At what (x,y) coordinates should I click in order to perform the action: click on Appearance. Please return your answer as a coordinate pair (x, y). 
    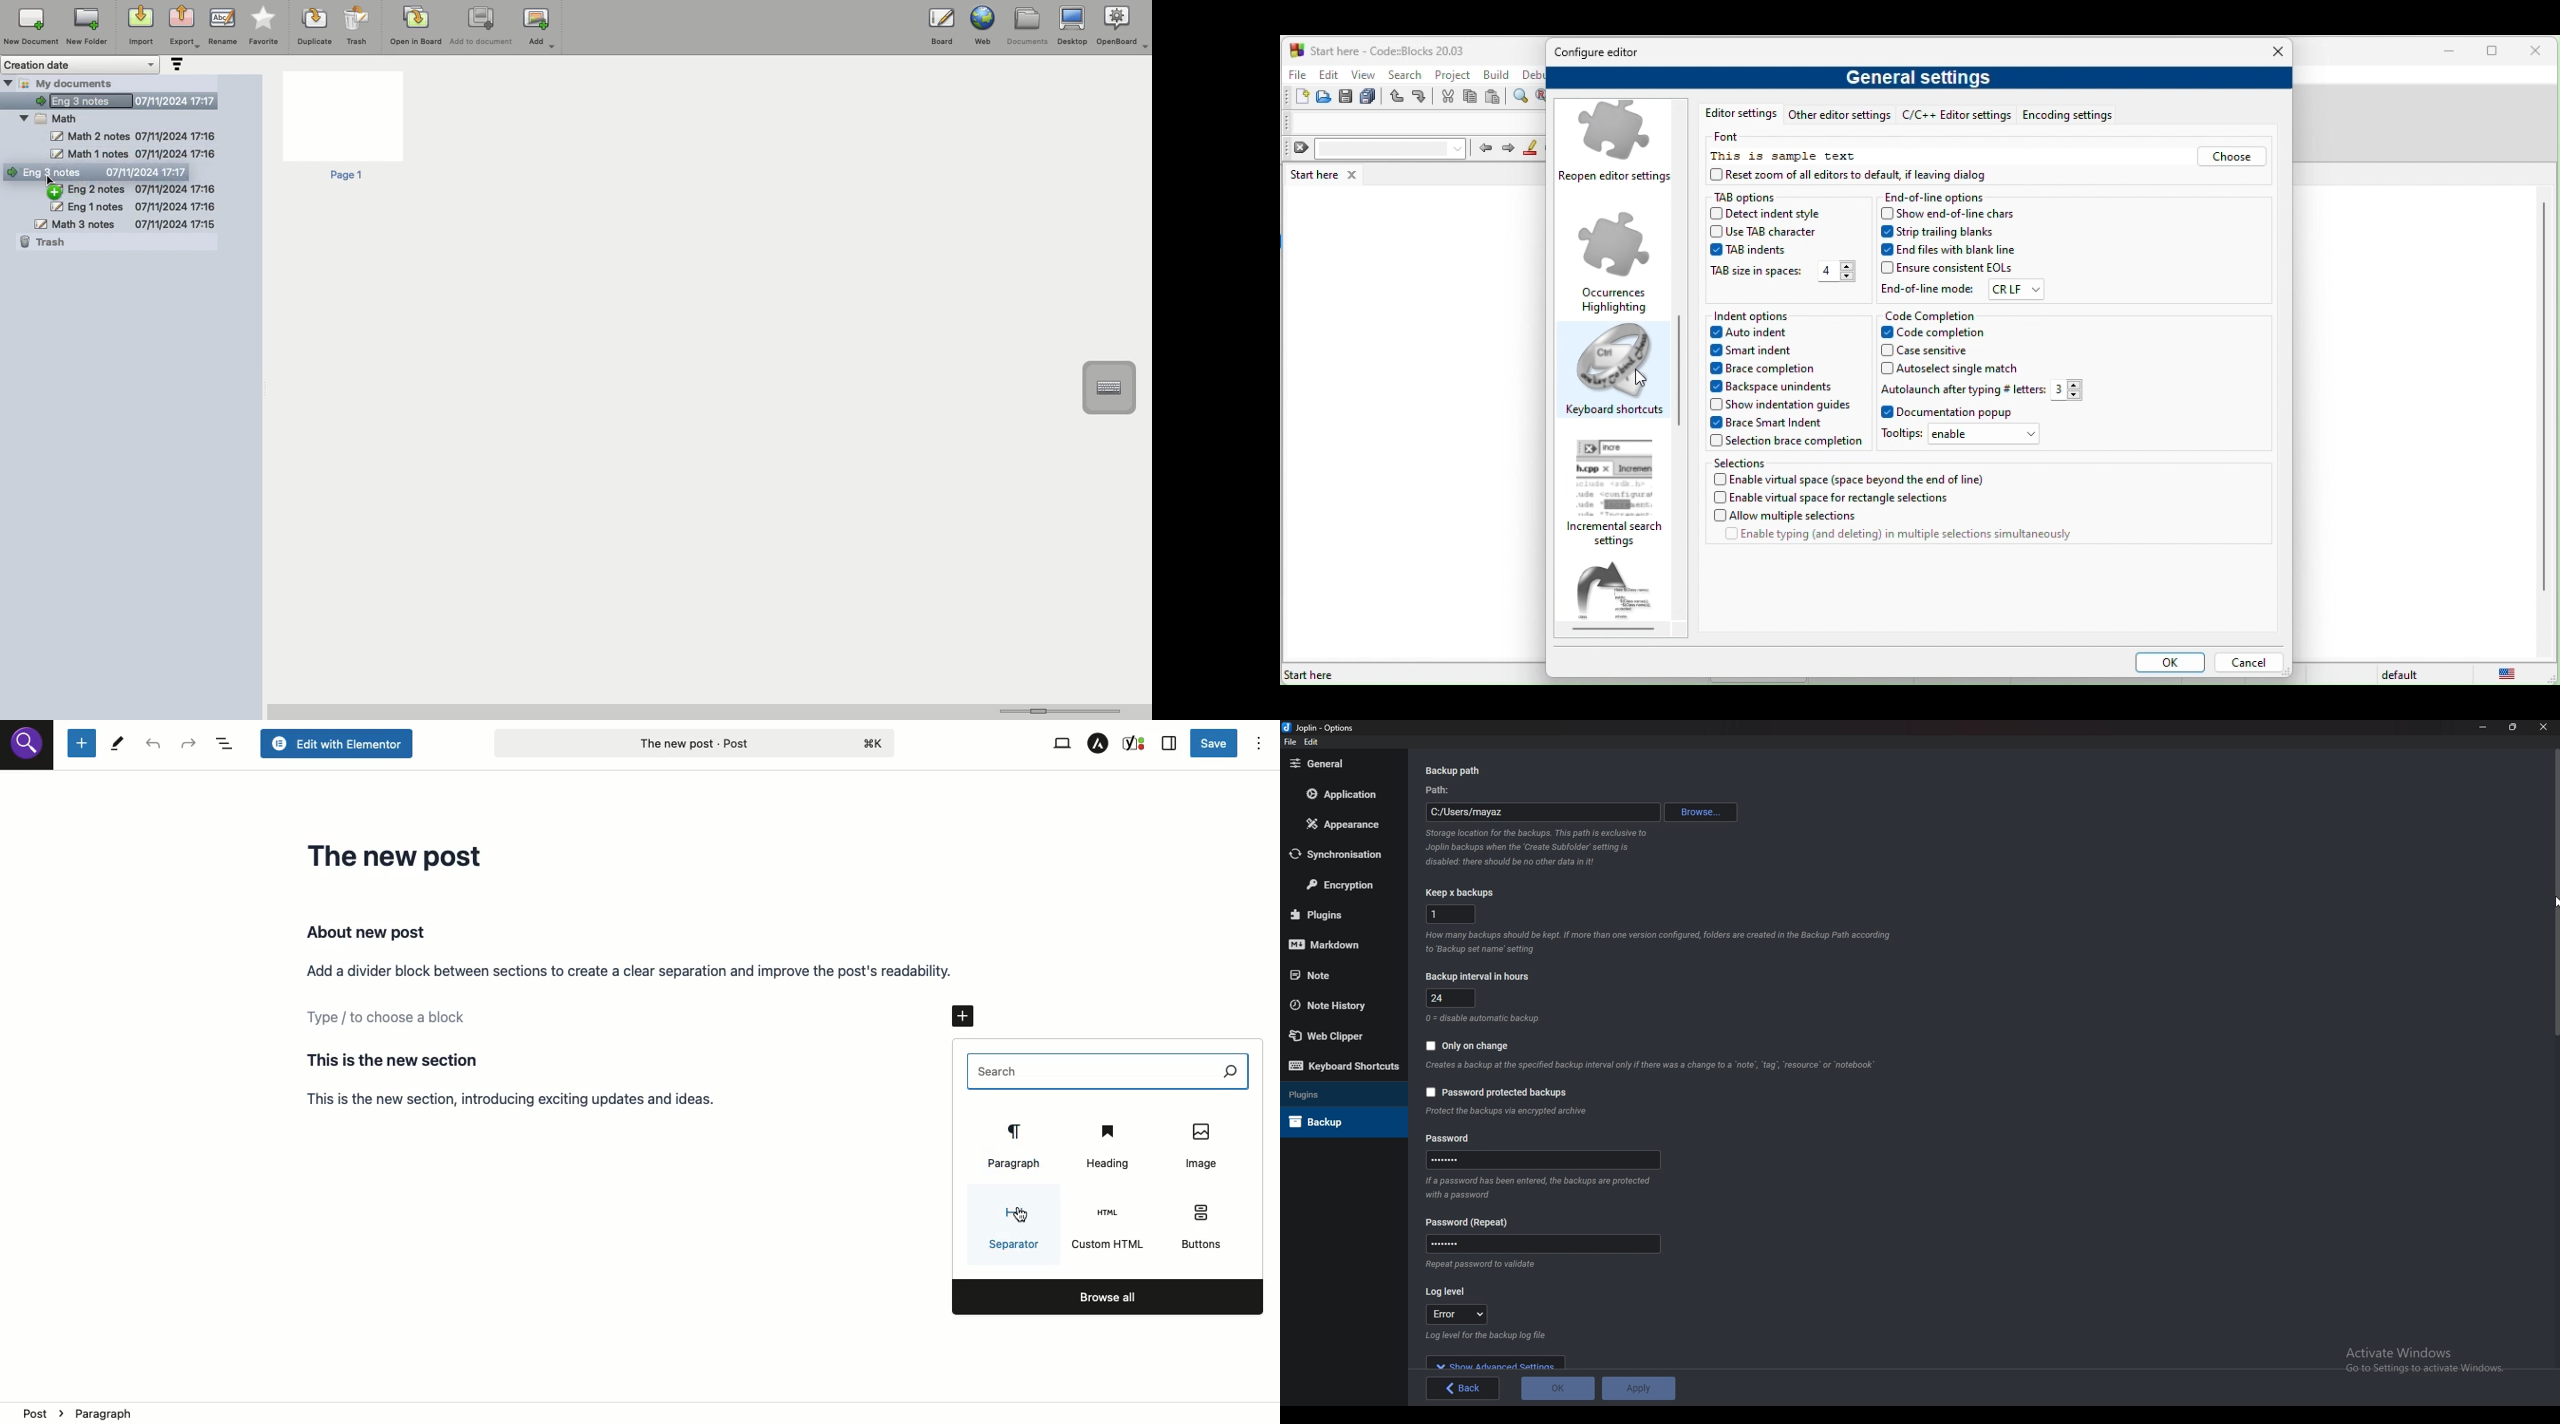
    Looking at the image, I should click on (1347, 823).